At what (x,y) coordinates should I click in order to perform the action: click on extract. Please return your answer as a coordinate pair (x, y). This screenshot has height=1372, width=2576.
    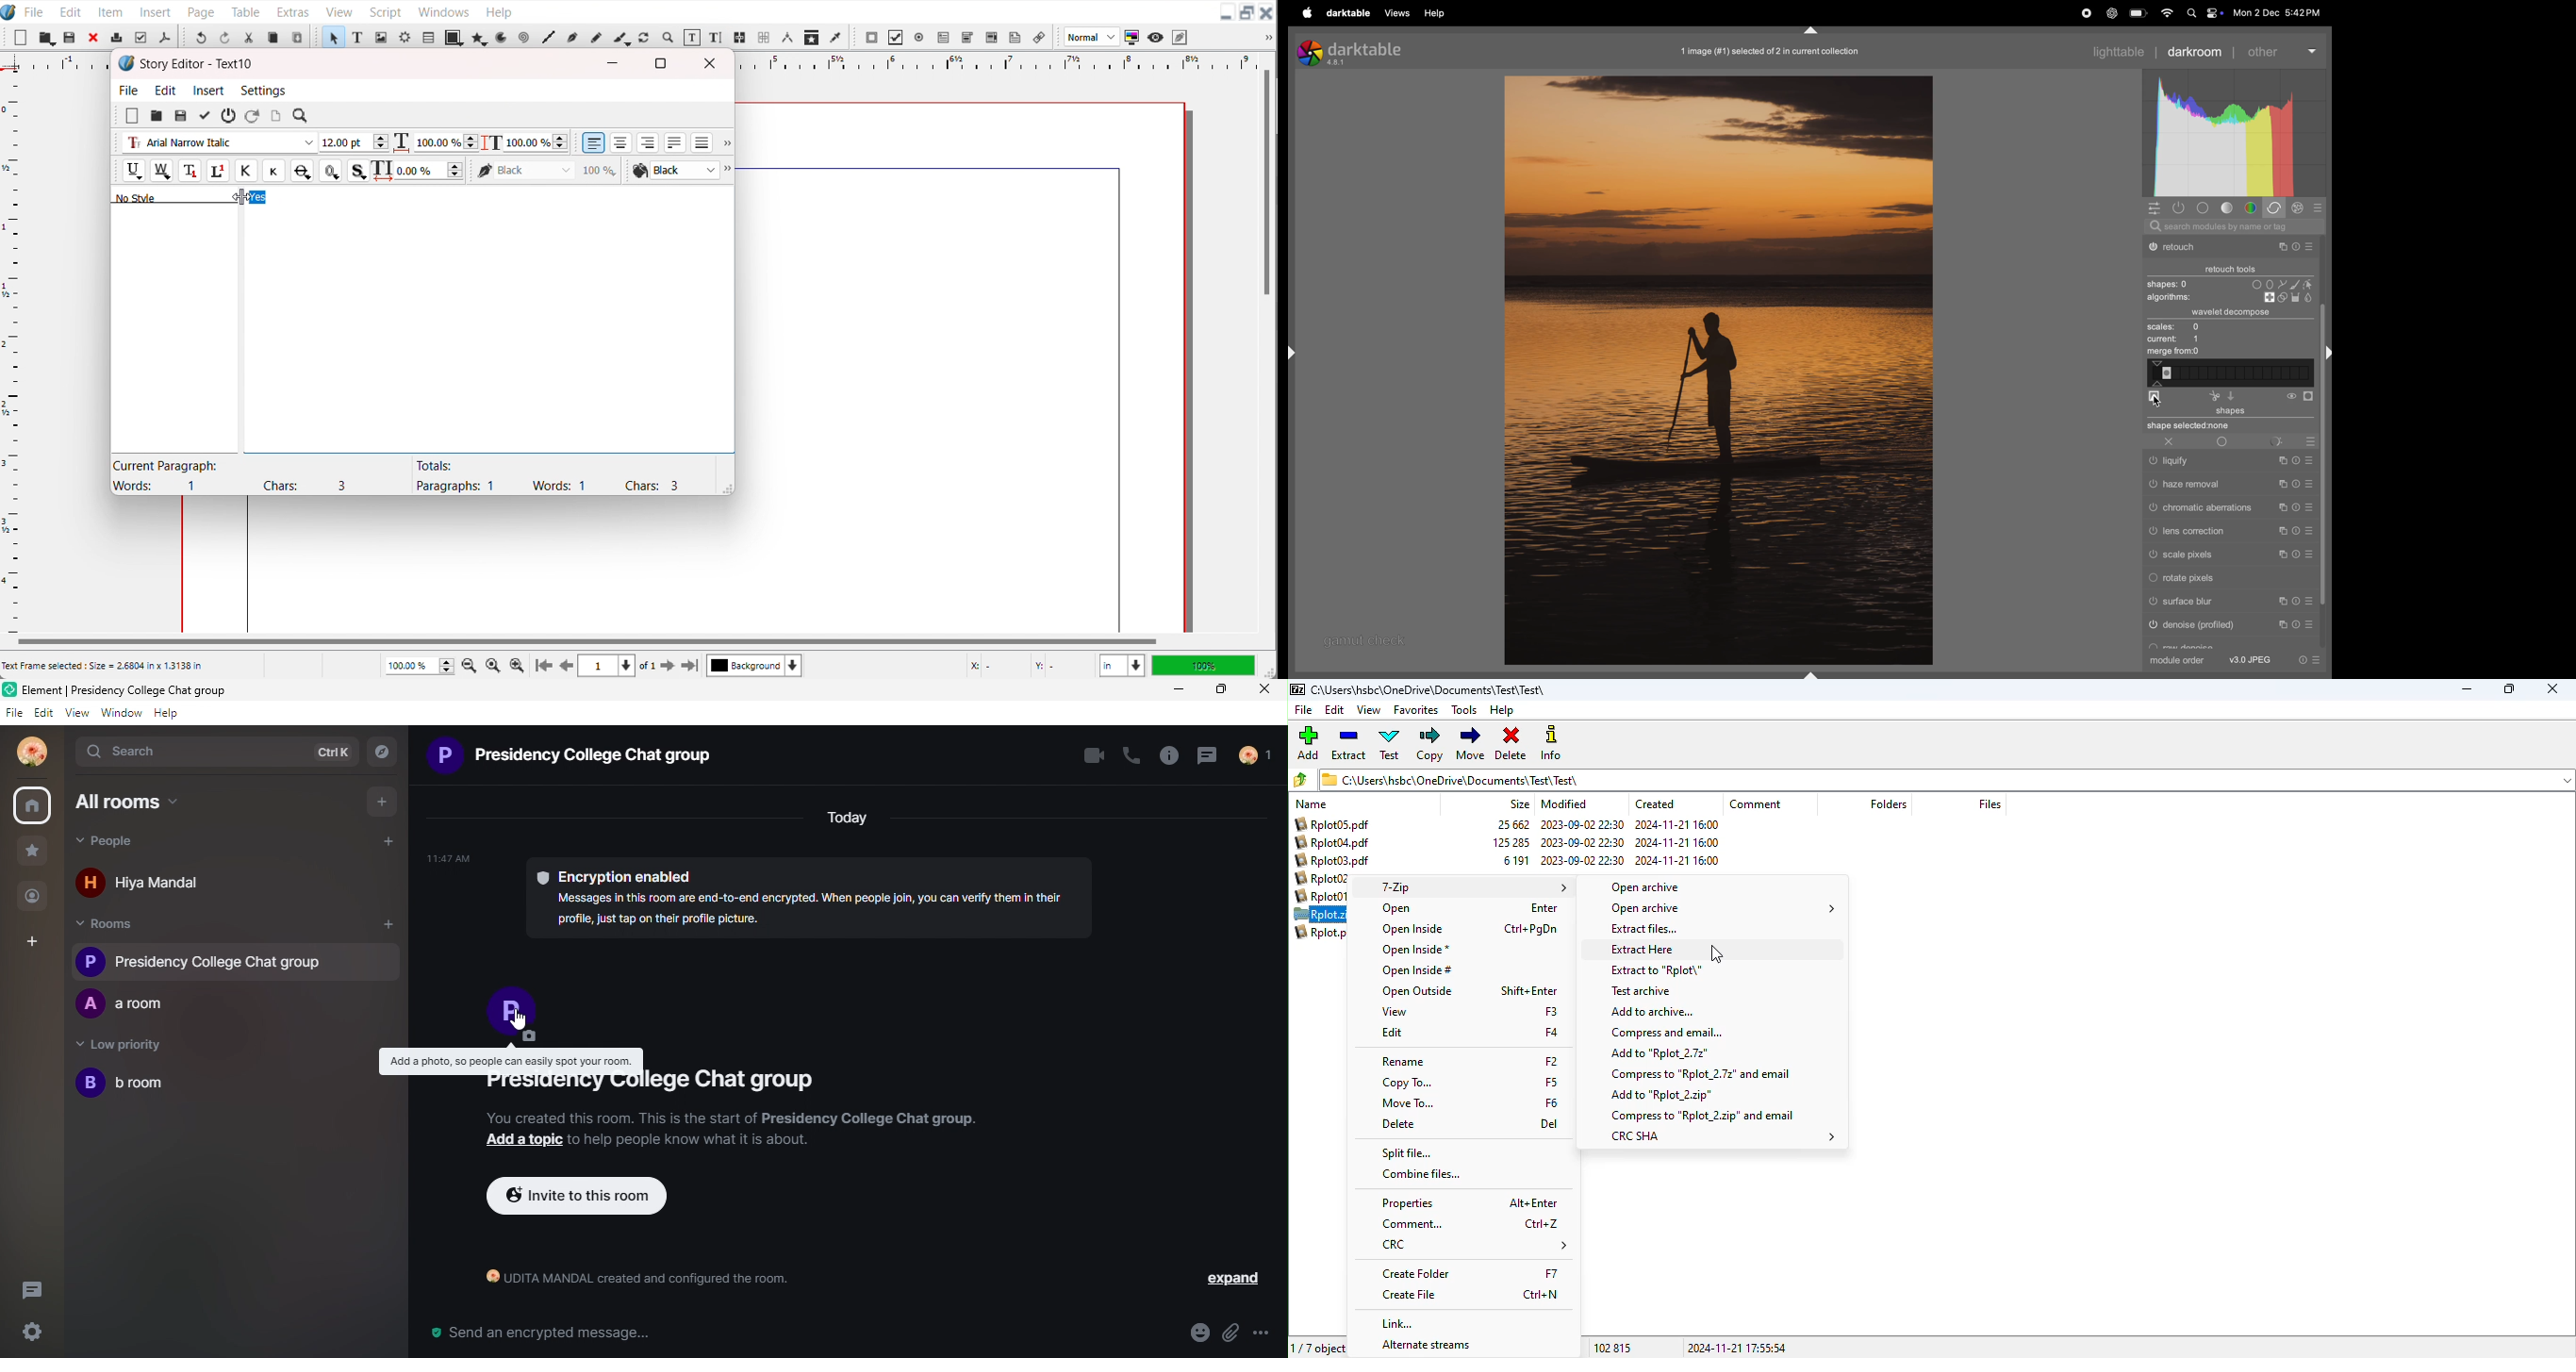
    Looking at the image, I should click on (1350, 743).